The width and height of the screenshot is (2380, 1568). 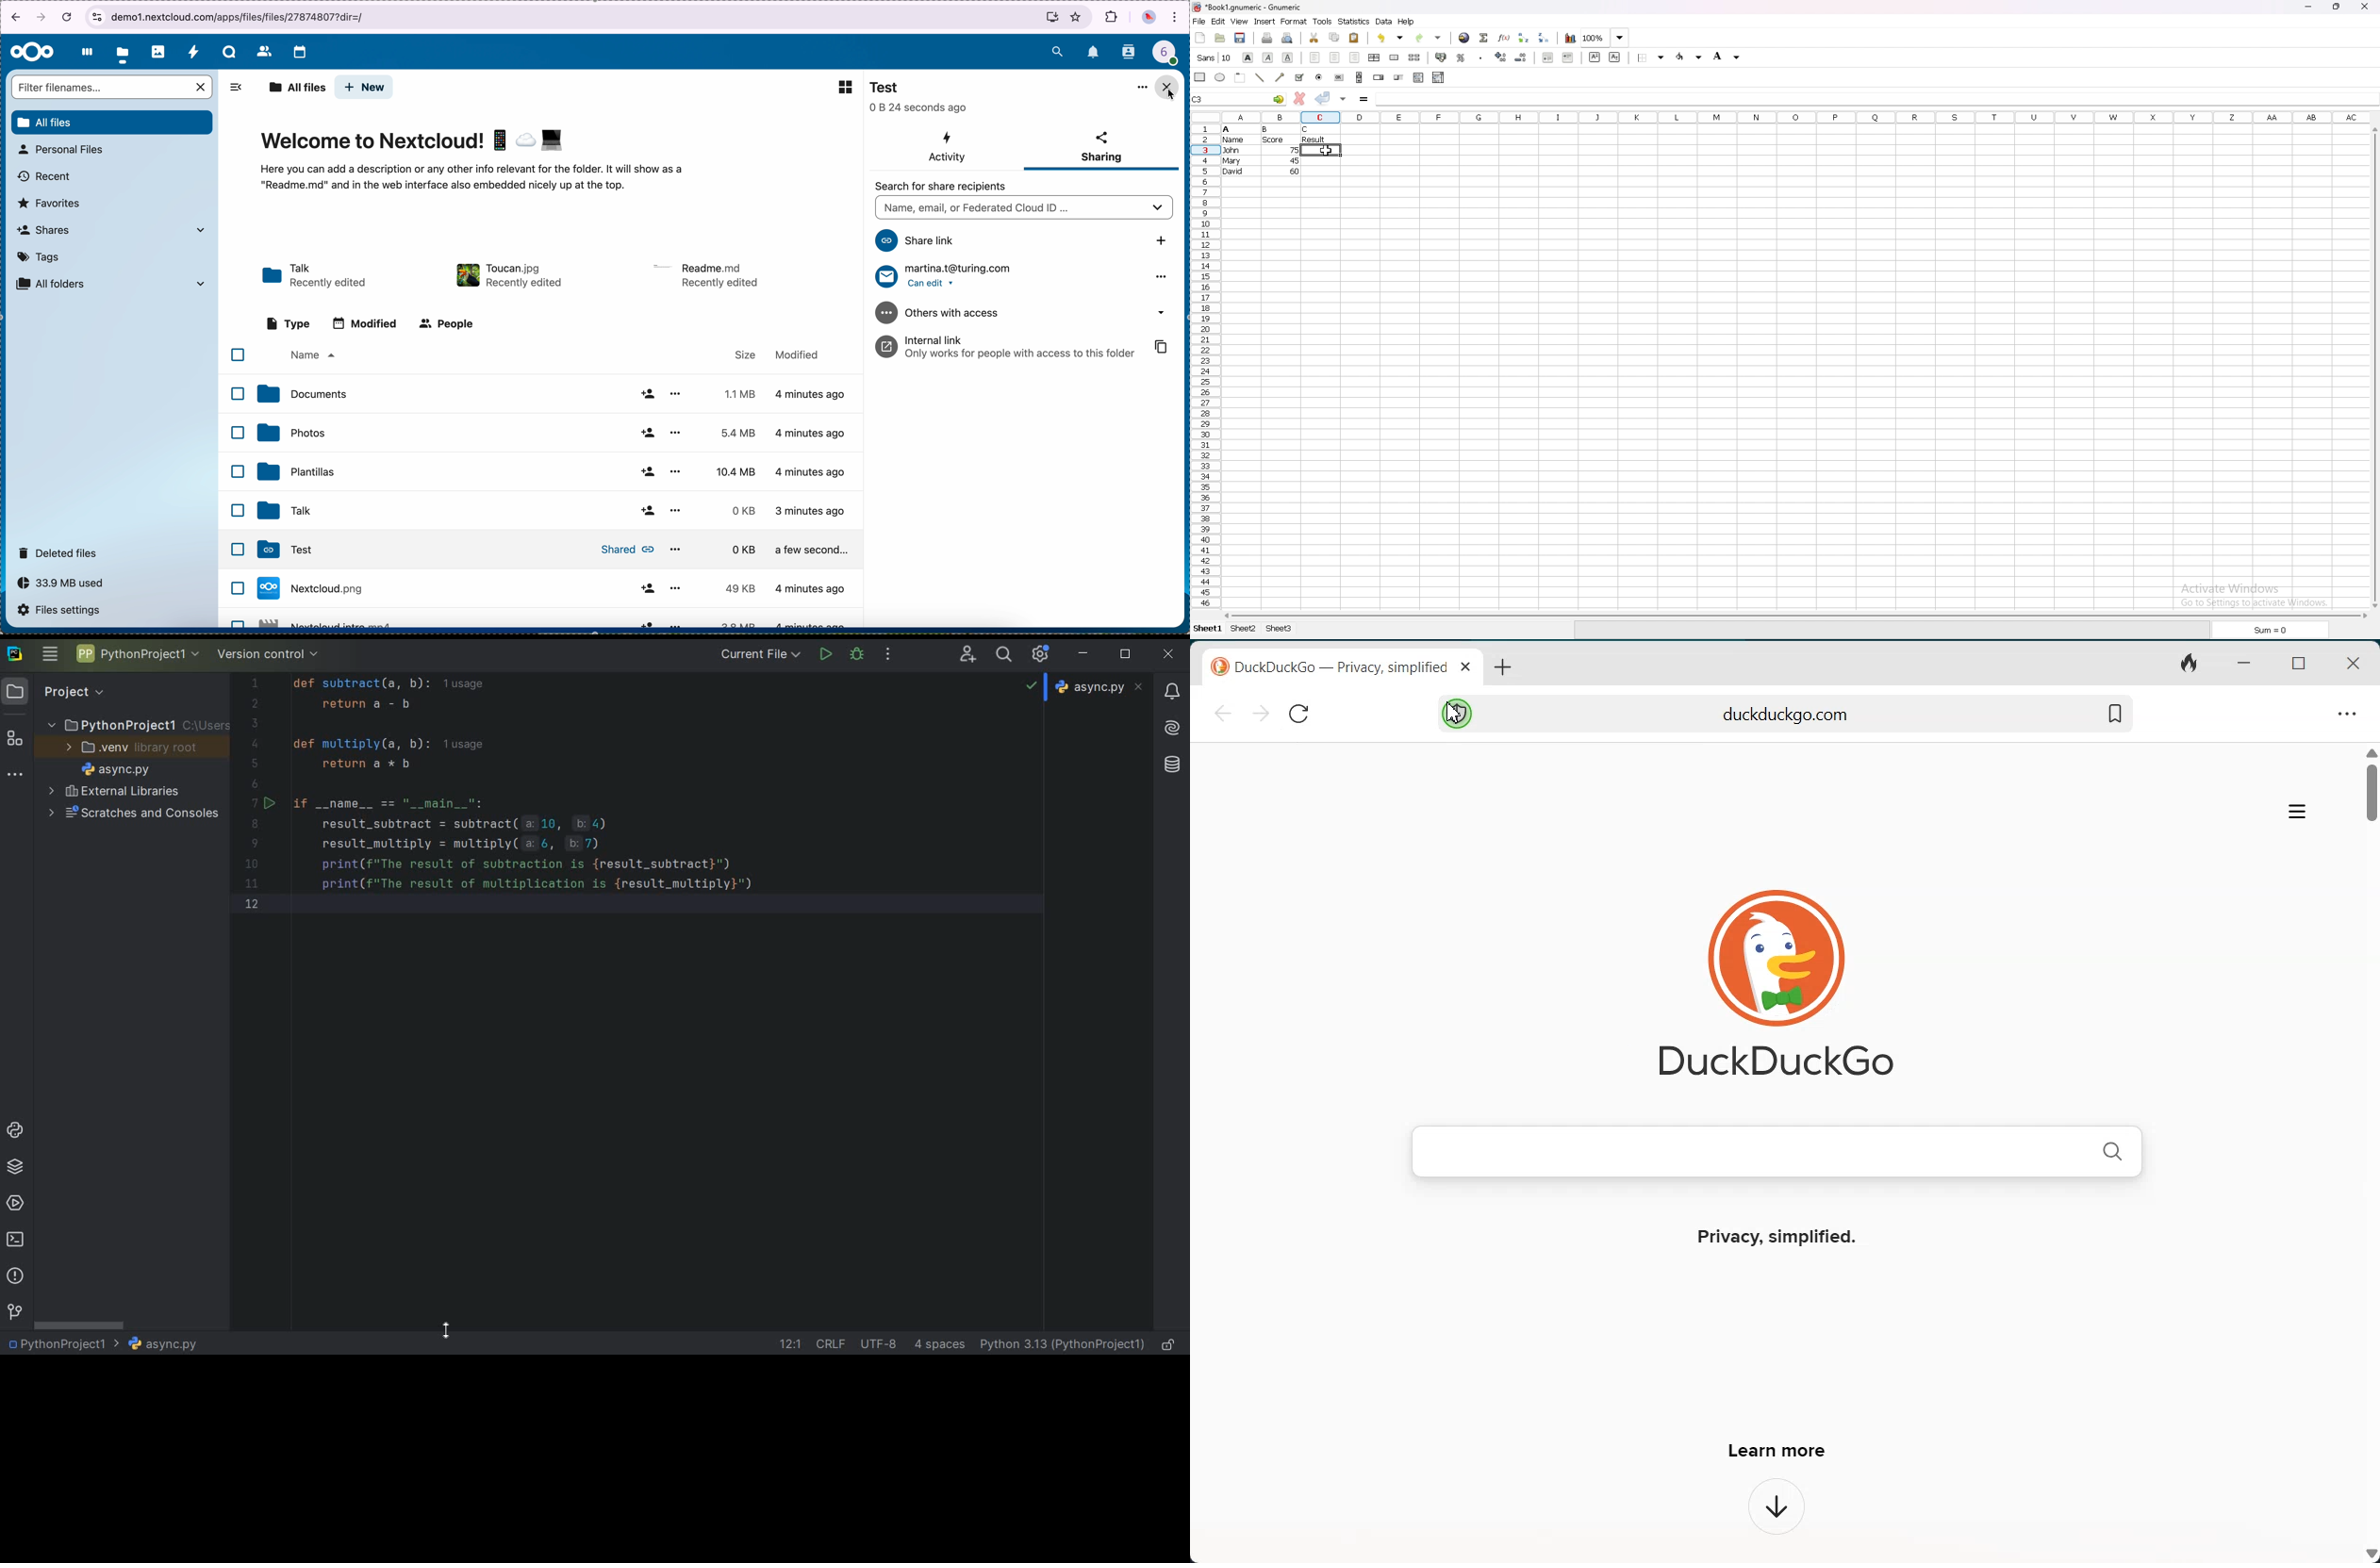 What do you see at coordinates (12, 19) in the screenshot?
I see `navigate back` at bounding box center [12, 19].